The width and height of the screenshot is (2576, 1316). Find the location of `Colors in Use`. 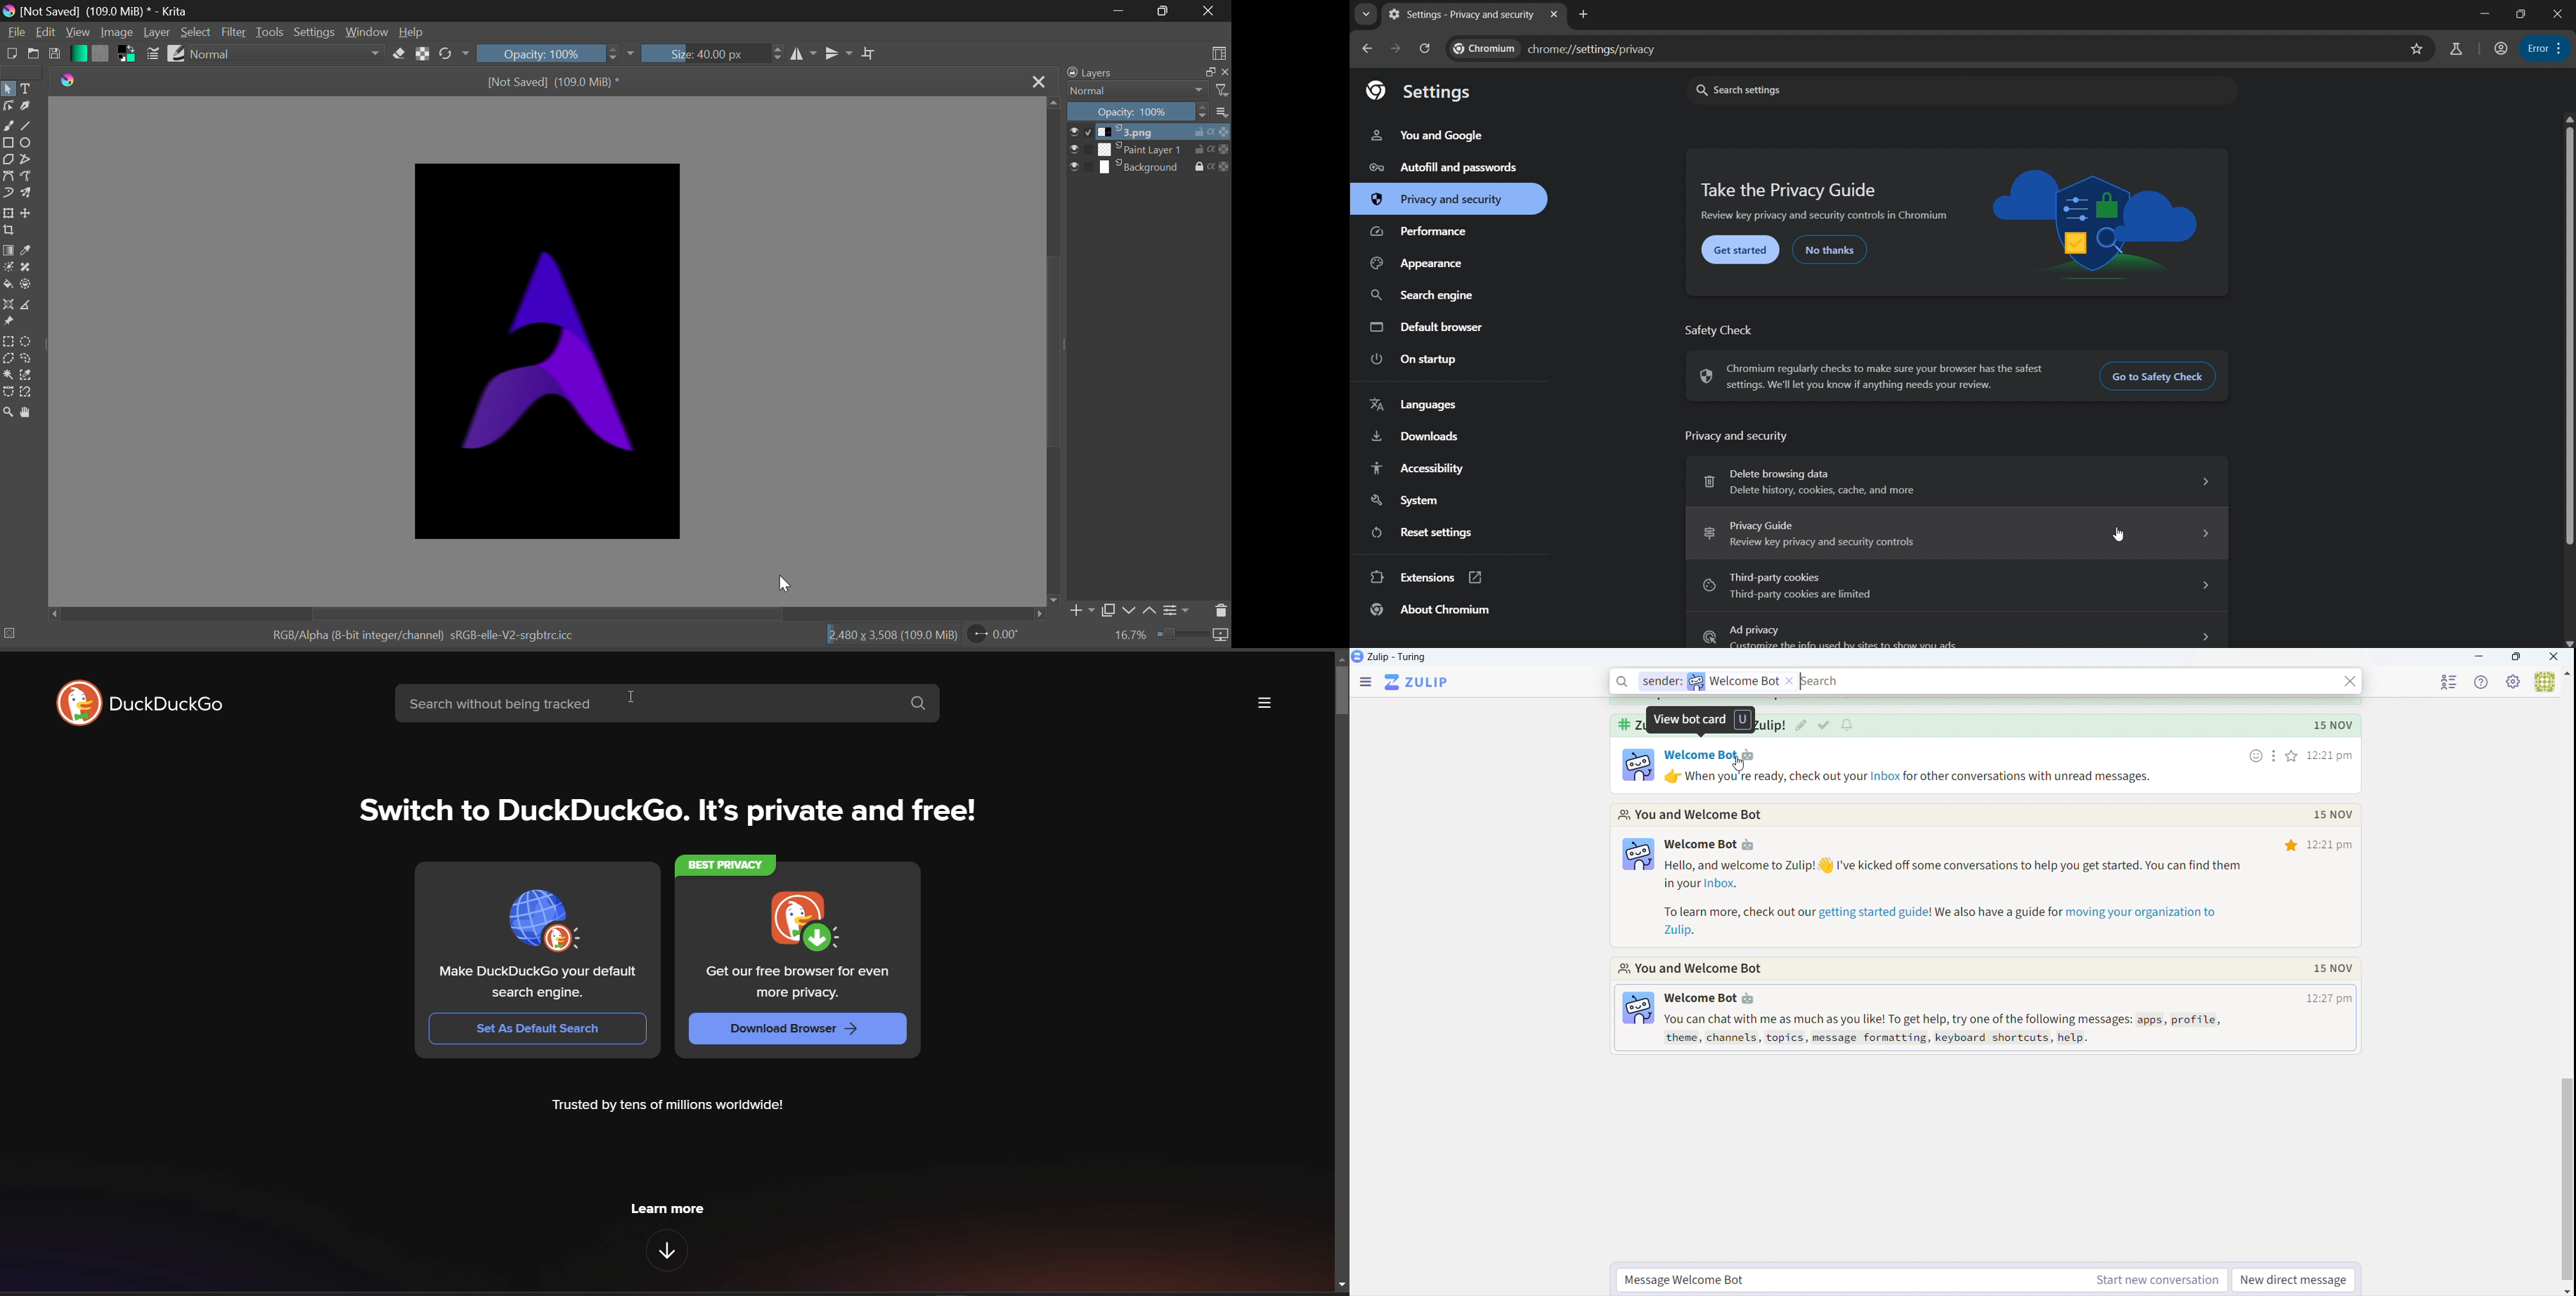

Colors in Use is located at coordinates (124, 55).